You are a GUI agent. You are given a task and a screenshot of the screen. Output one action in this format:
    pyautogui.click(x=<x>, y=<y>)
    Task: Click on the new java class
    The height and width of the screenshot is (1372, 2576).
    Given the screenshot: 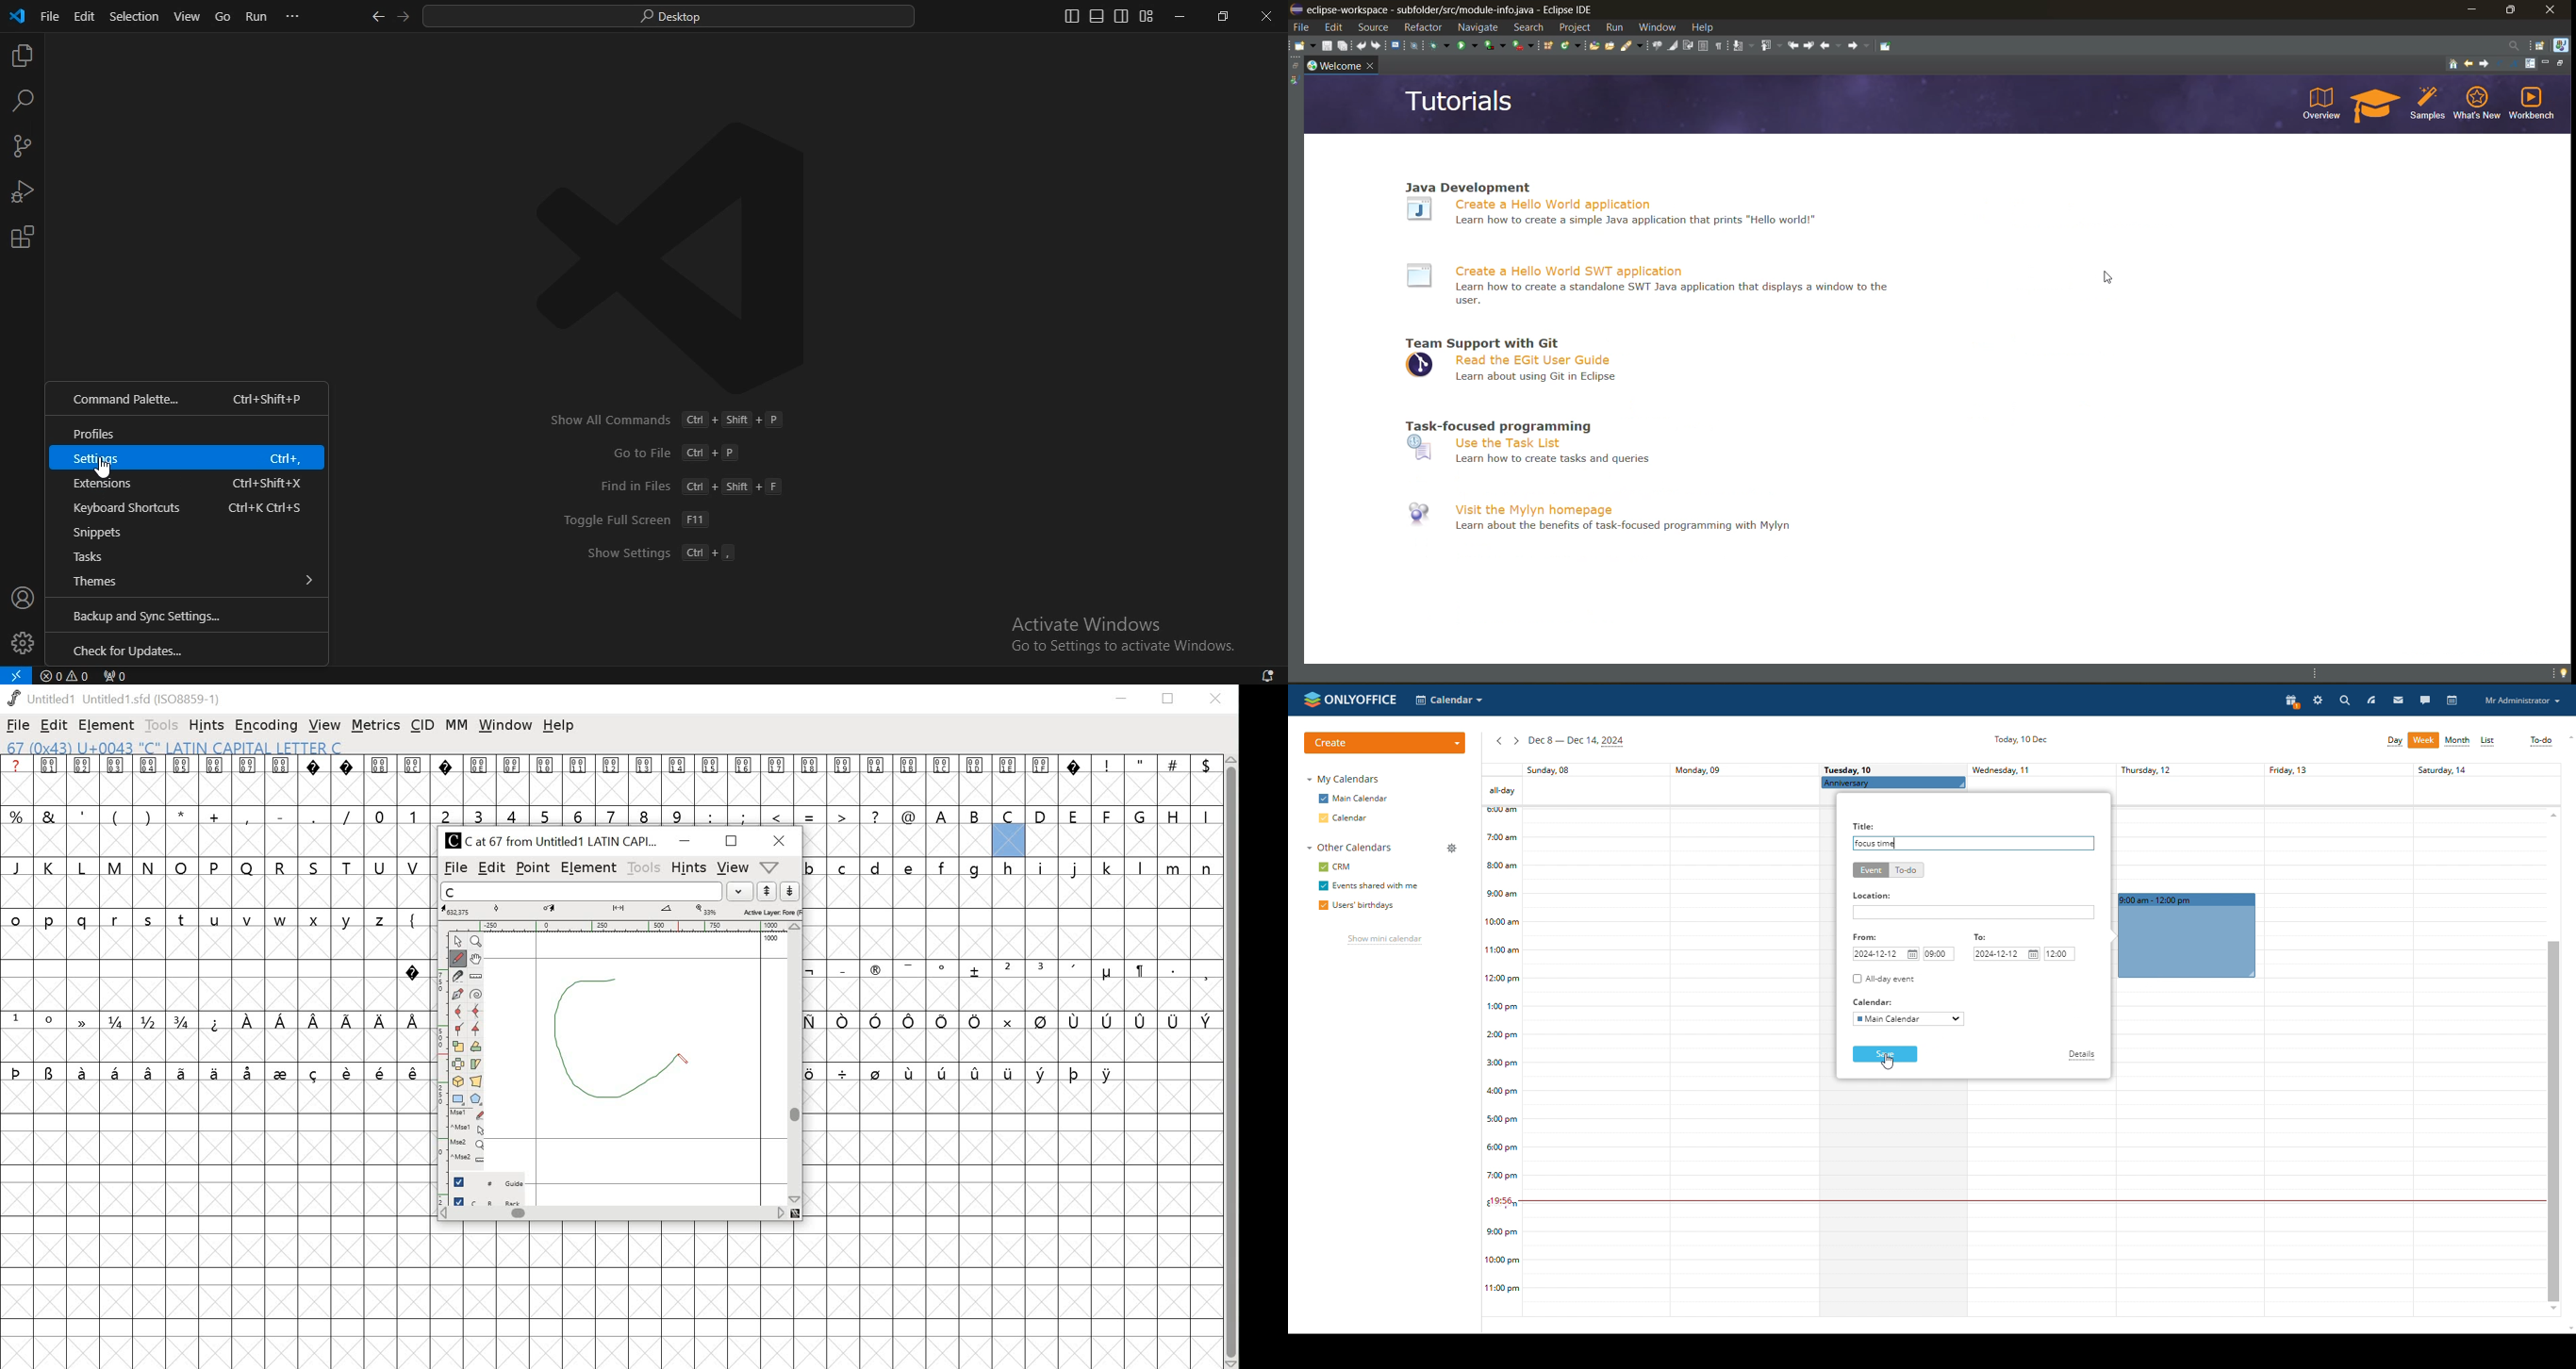 What is the action you would take?
    pyautogui.click(x=1572, y=45)
    